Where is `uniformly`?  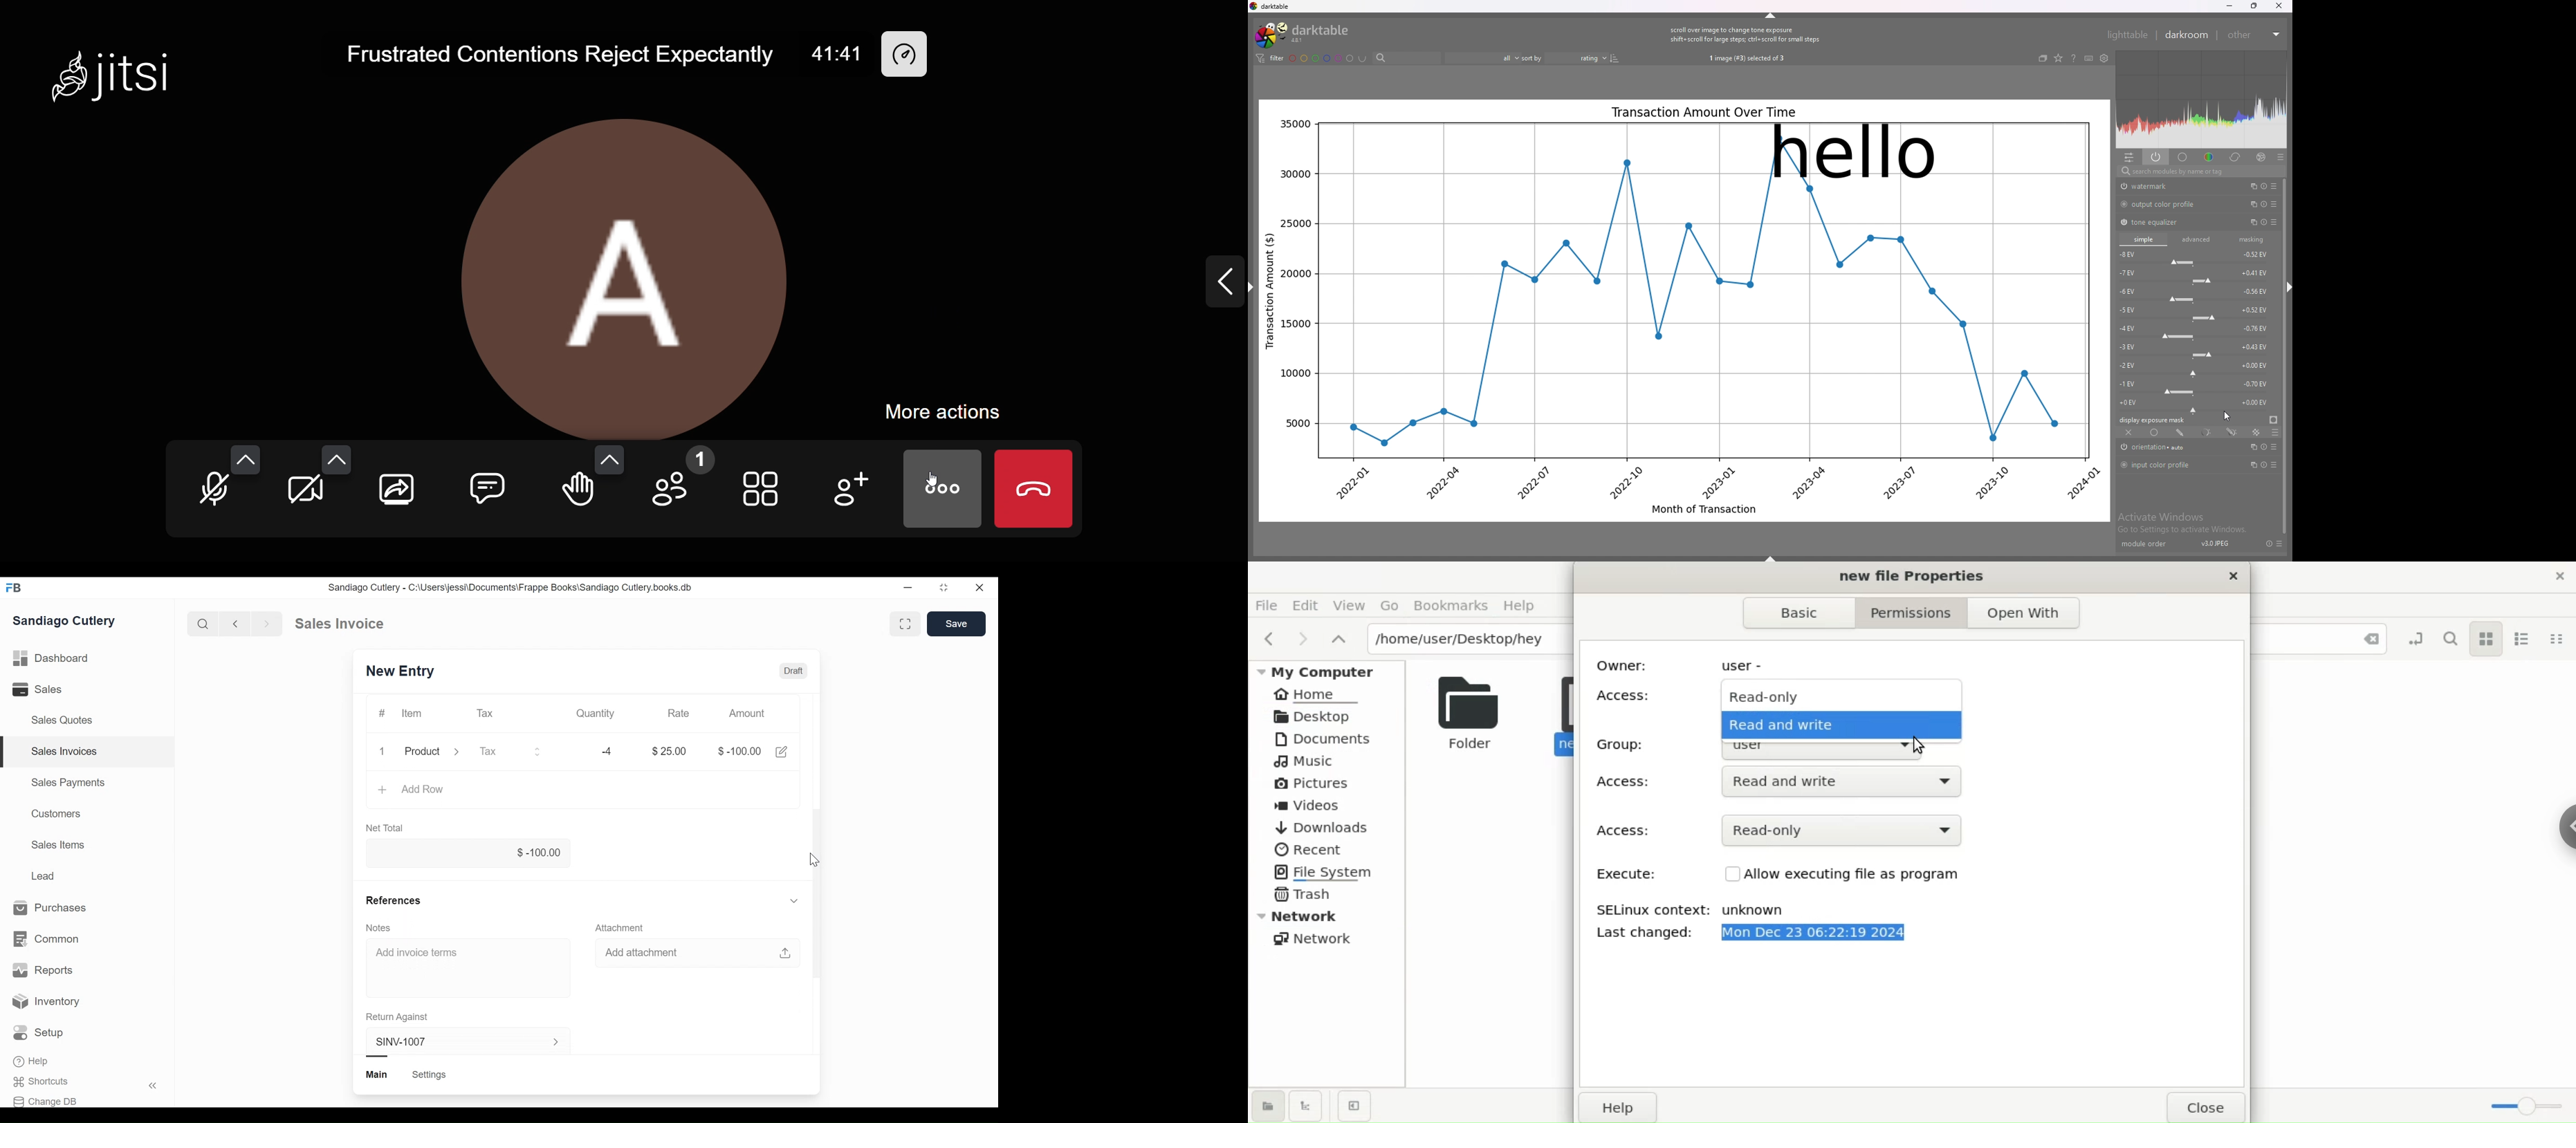 uniformly is located at coordinates (2156, 432).